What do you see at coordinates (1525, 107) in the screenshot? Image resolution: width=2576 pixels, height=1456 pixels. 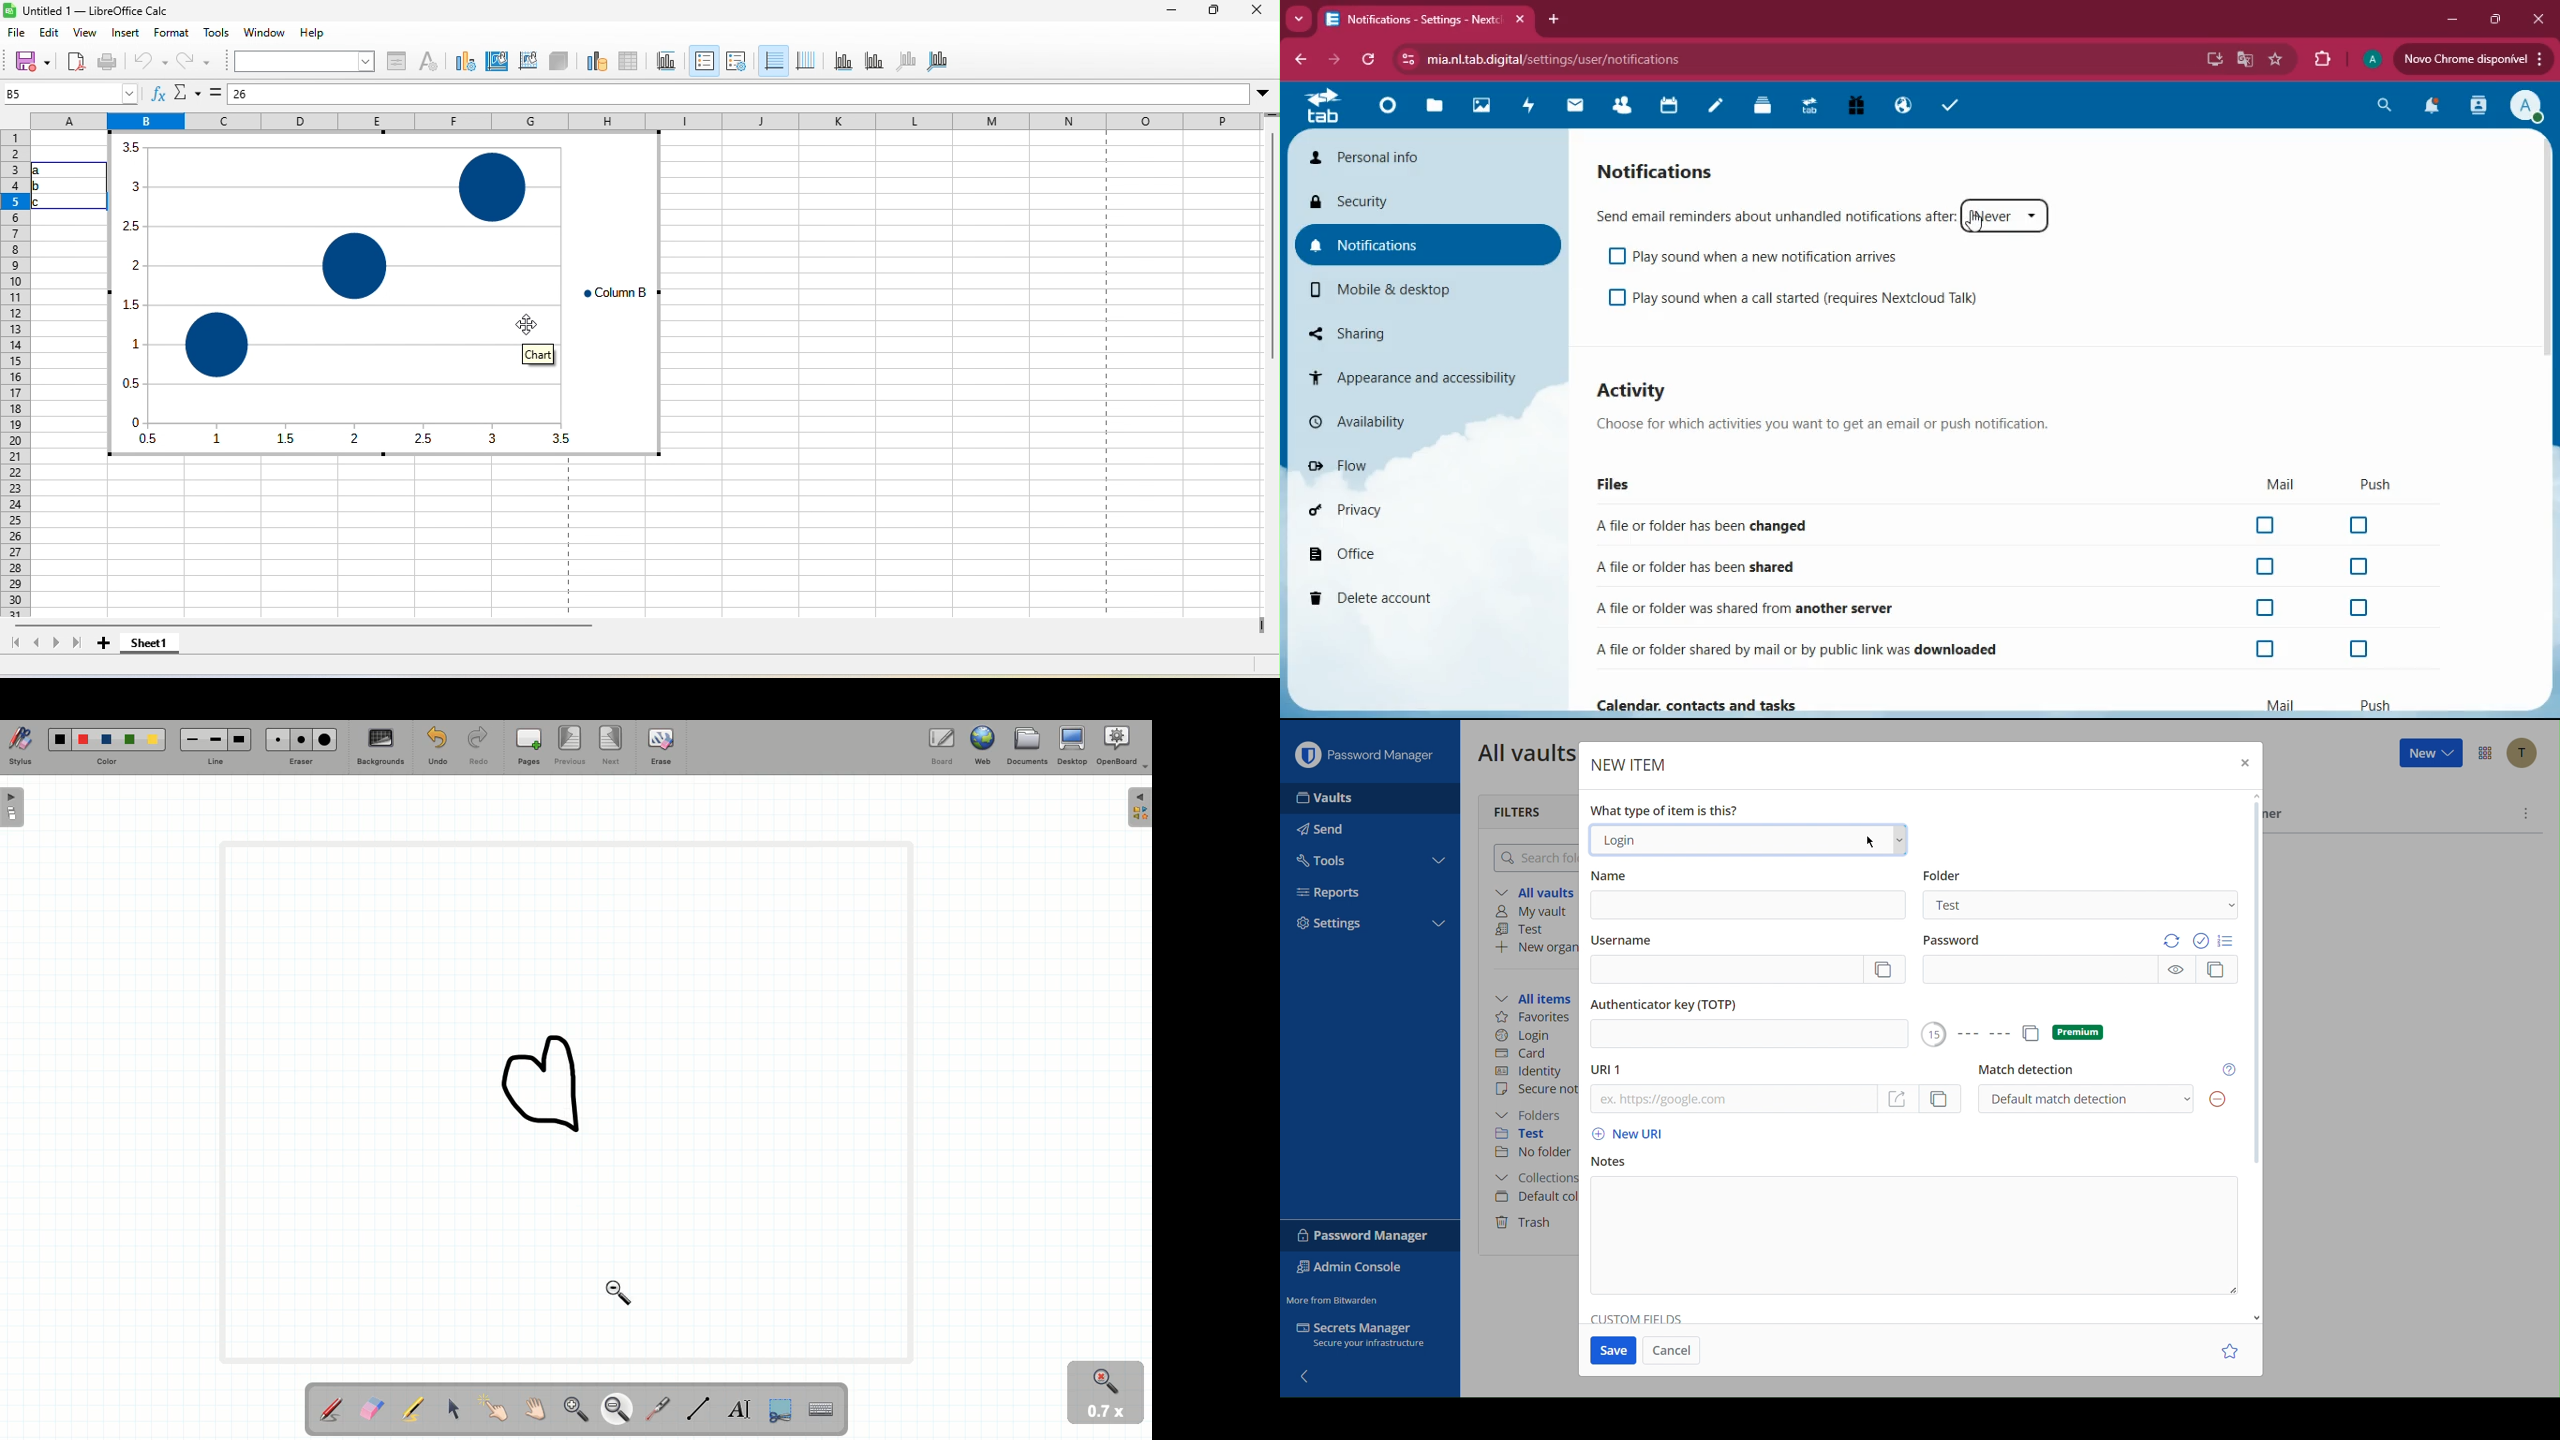 I see `activity` at bounding box center [1525, 107].